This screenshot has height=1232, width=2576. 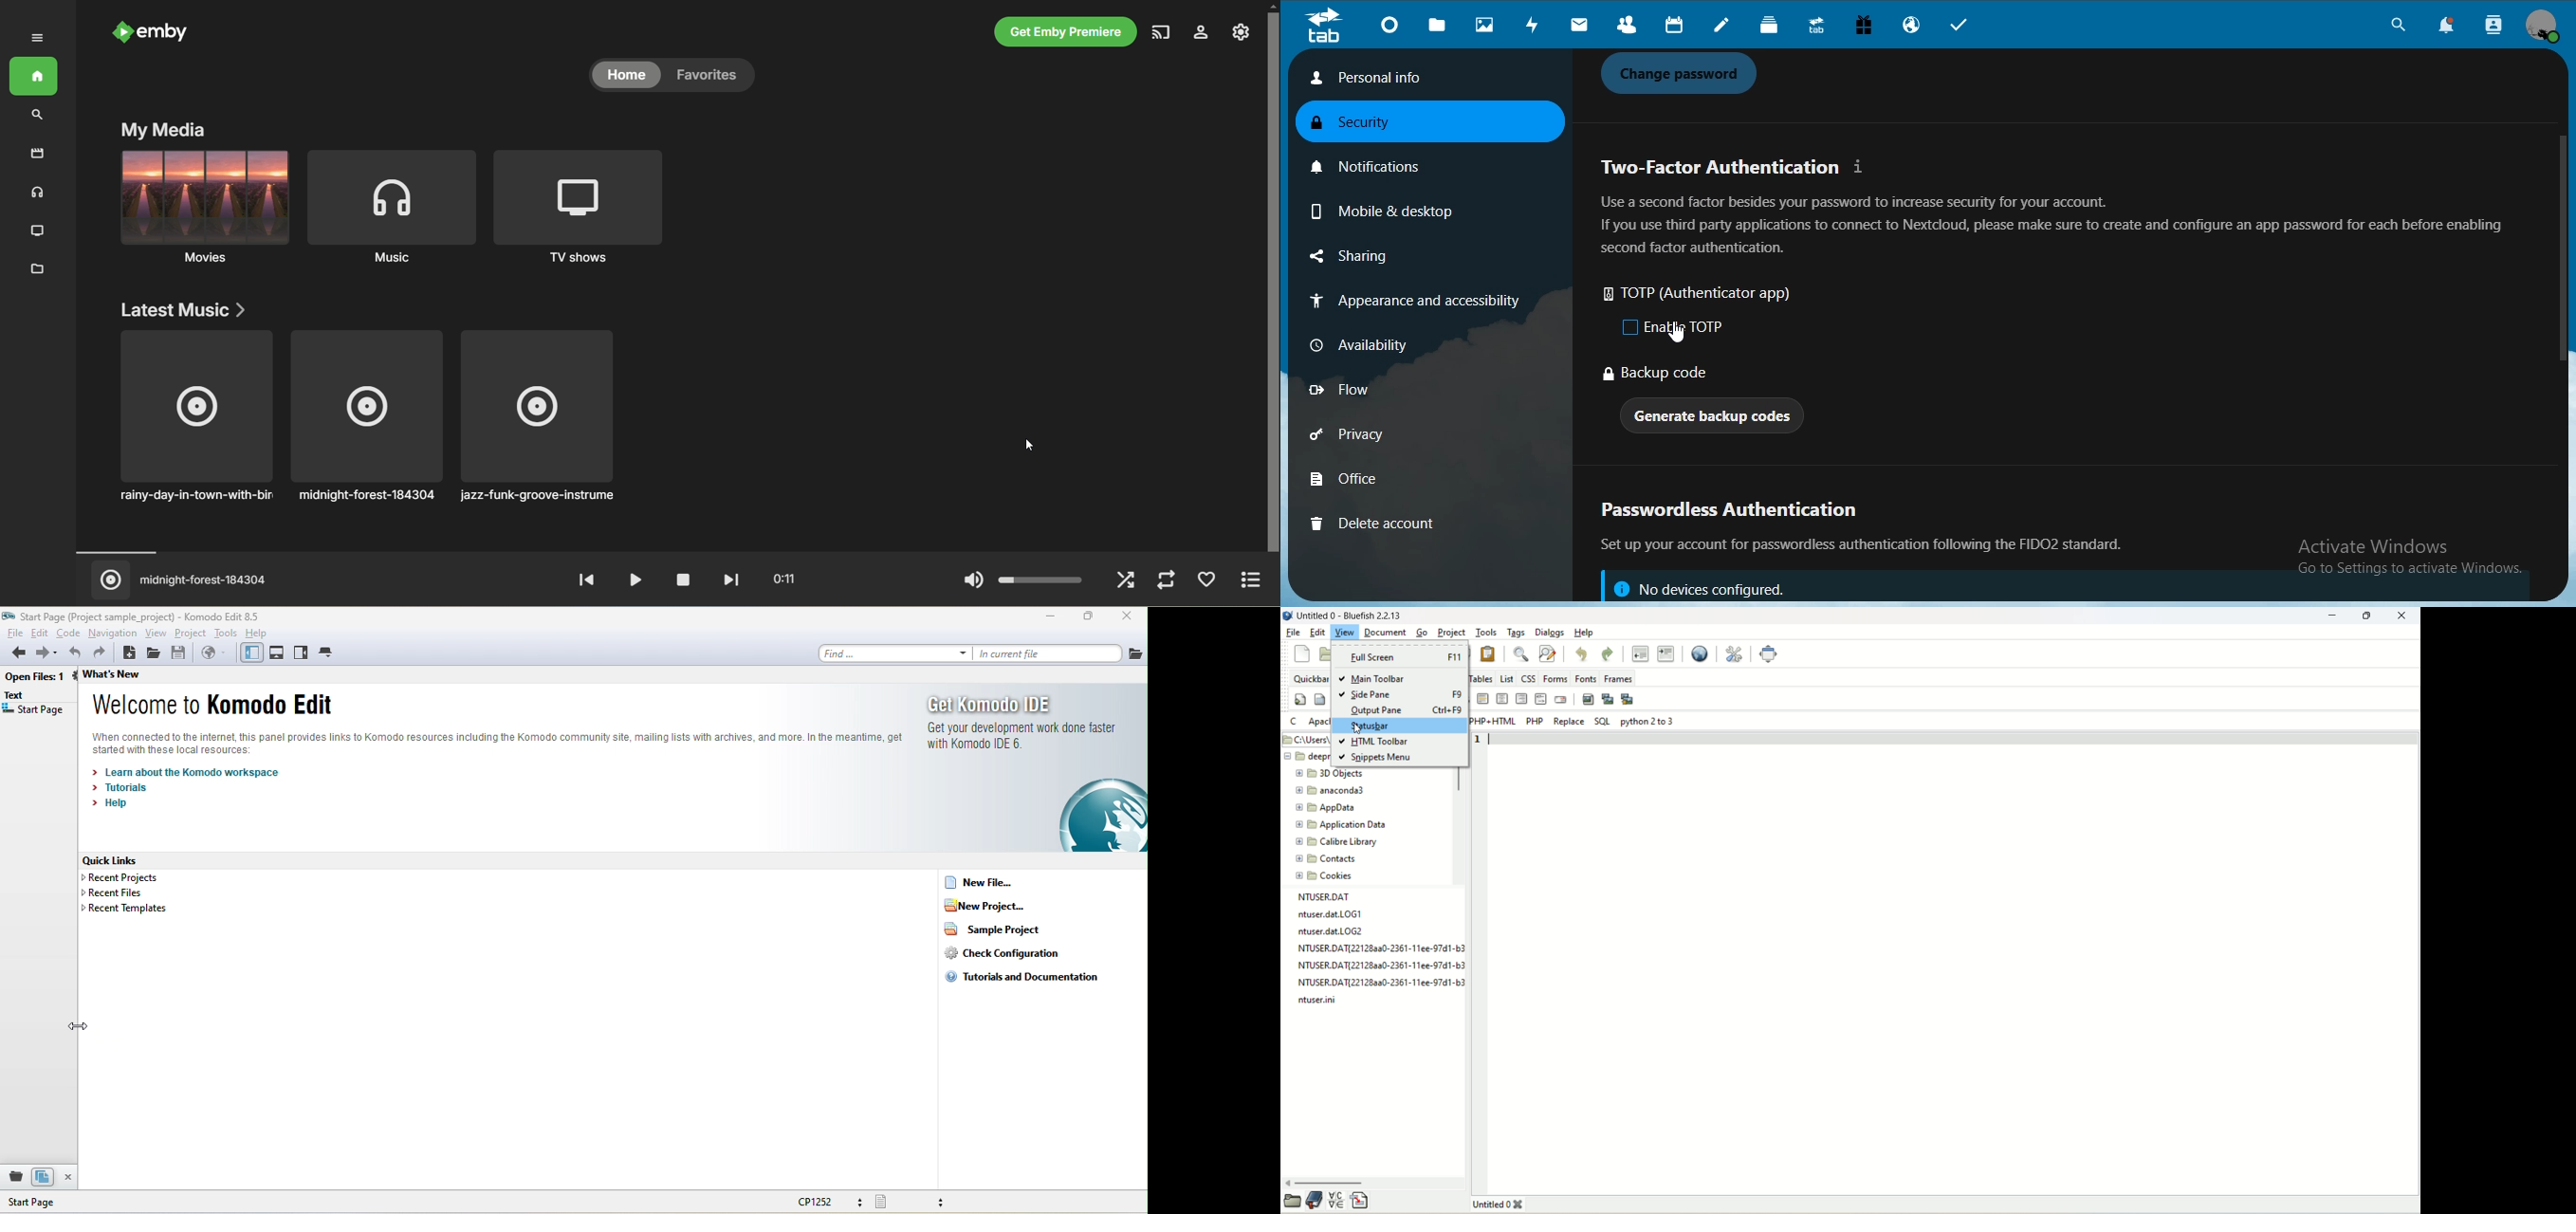 What do you see at coordinates (328, 652) in the screenshot?
I see `tab` at bounding box center [328, 652].